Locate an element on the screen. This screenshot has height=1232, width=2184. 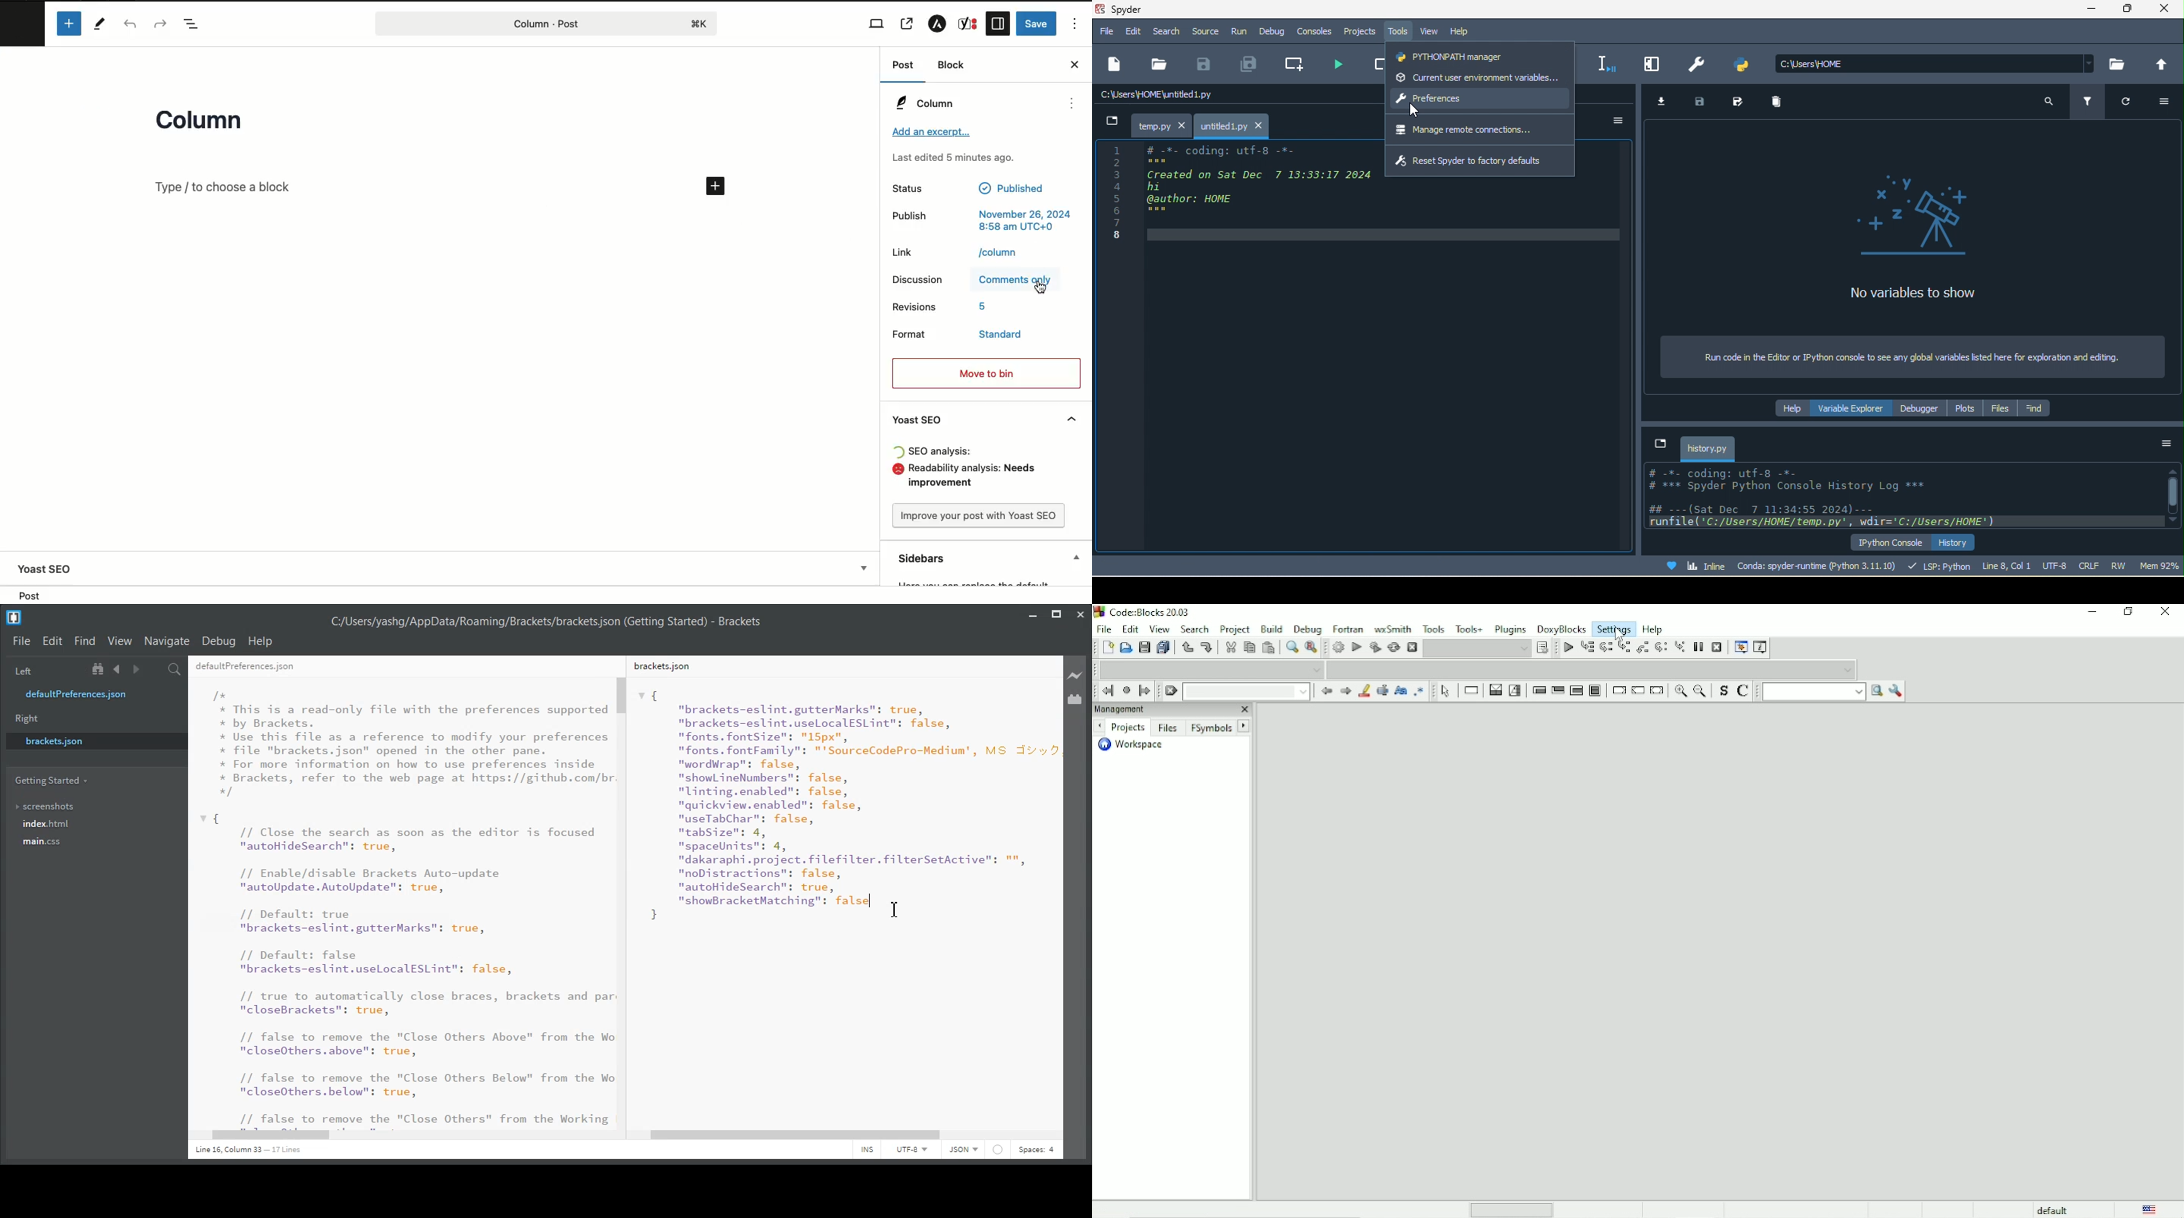
untitled1.py tab is located at coordinates (1234, 125).